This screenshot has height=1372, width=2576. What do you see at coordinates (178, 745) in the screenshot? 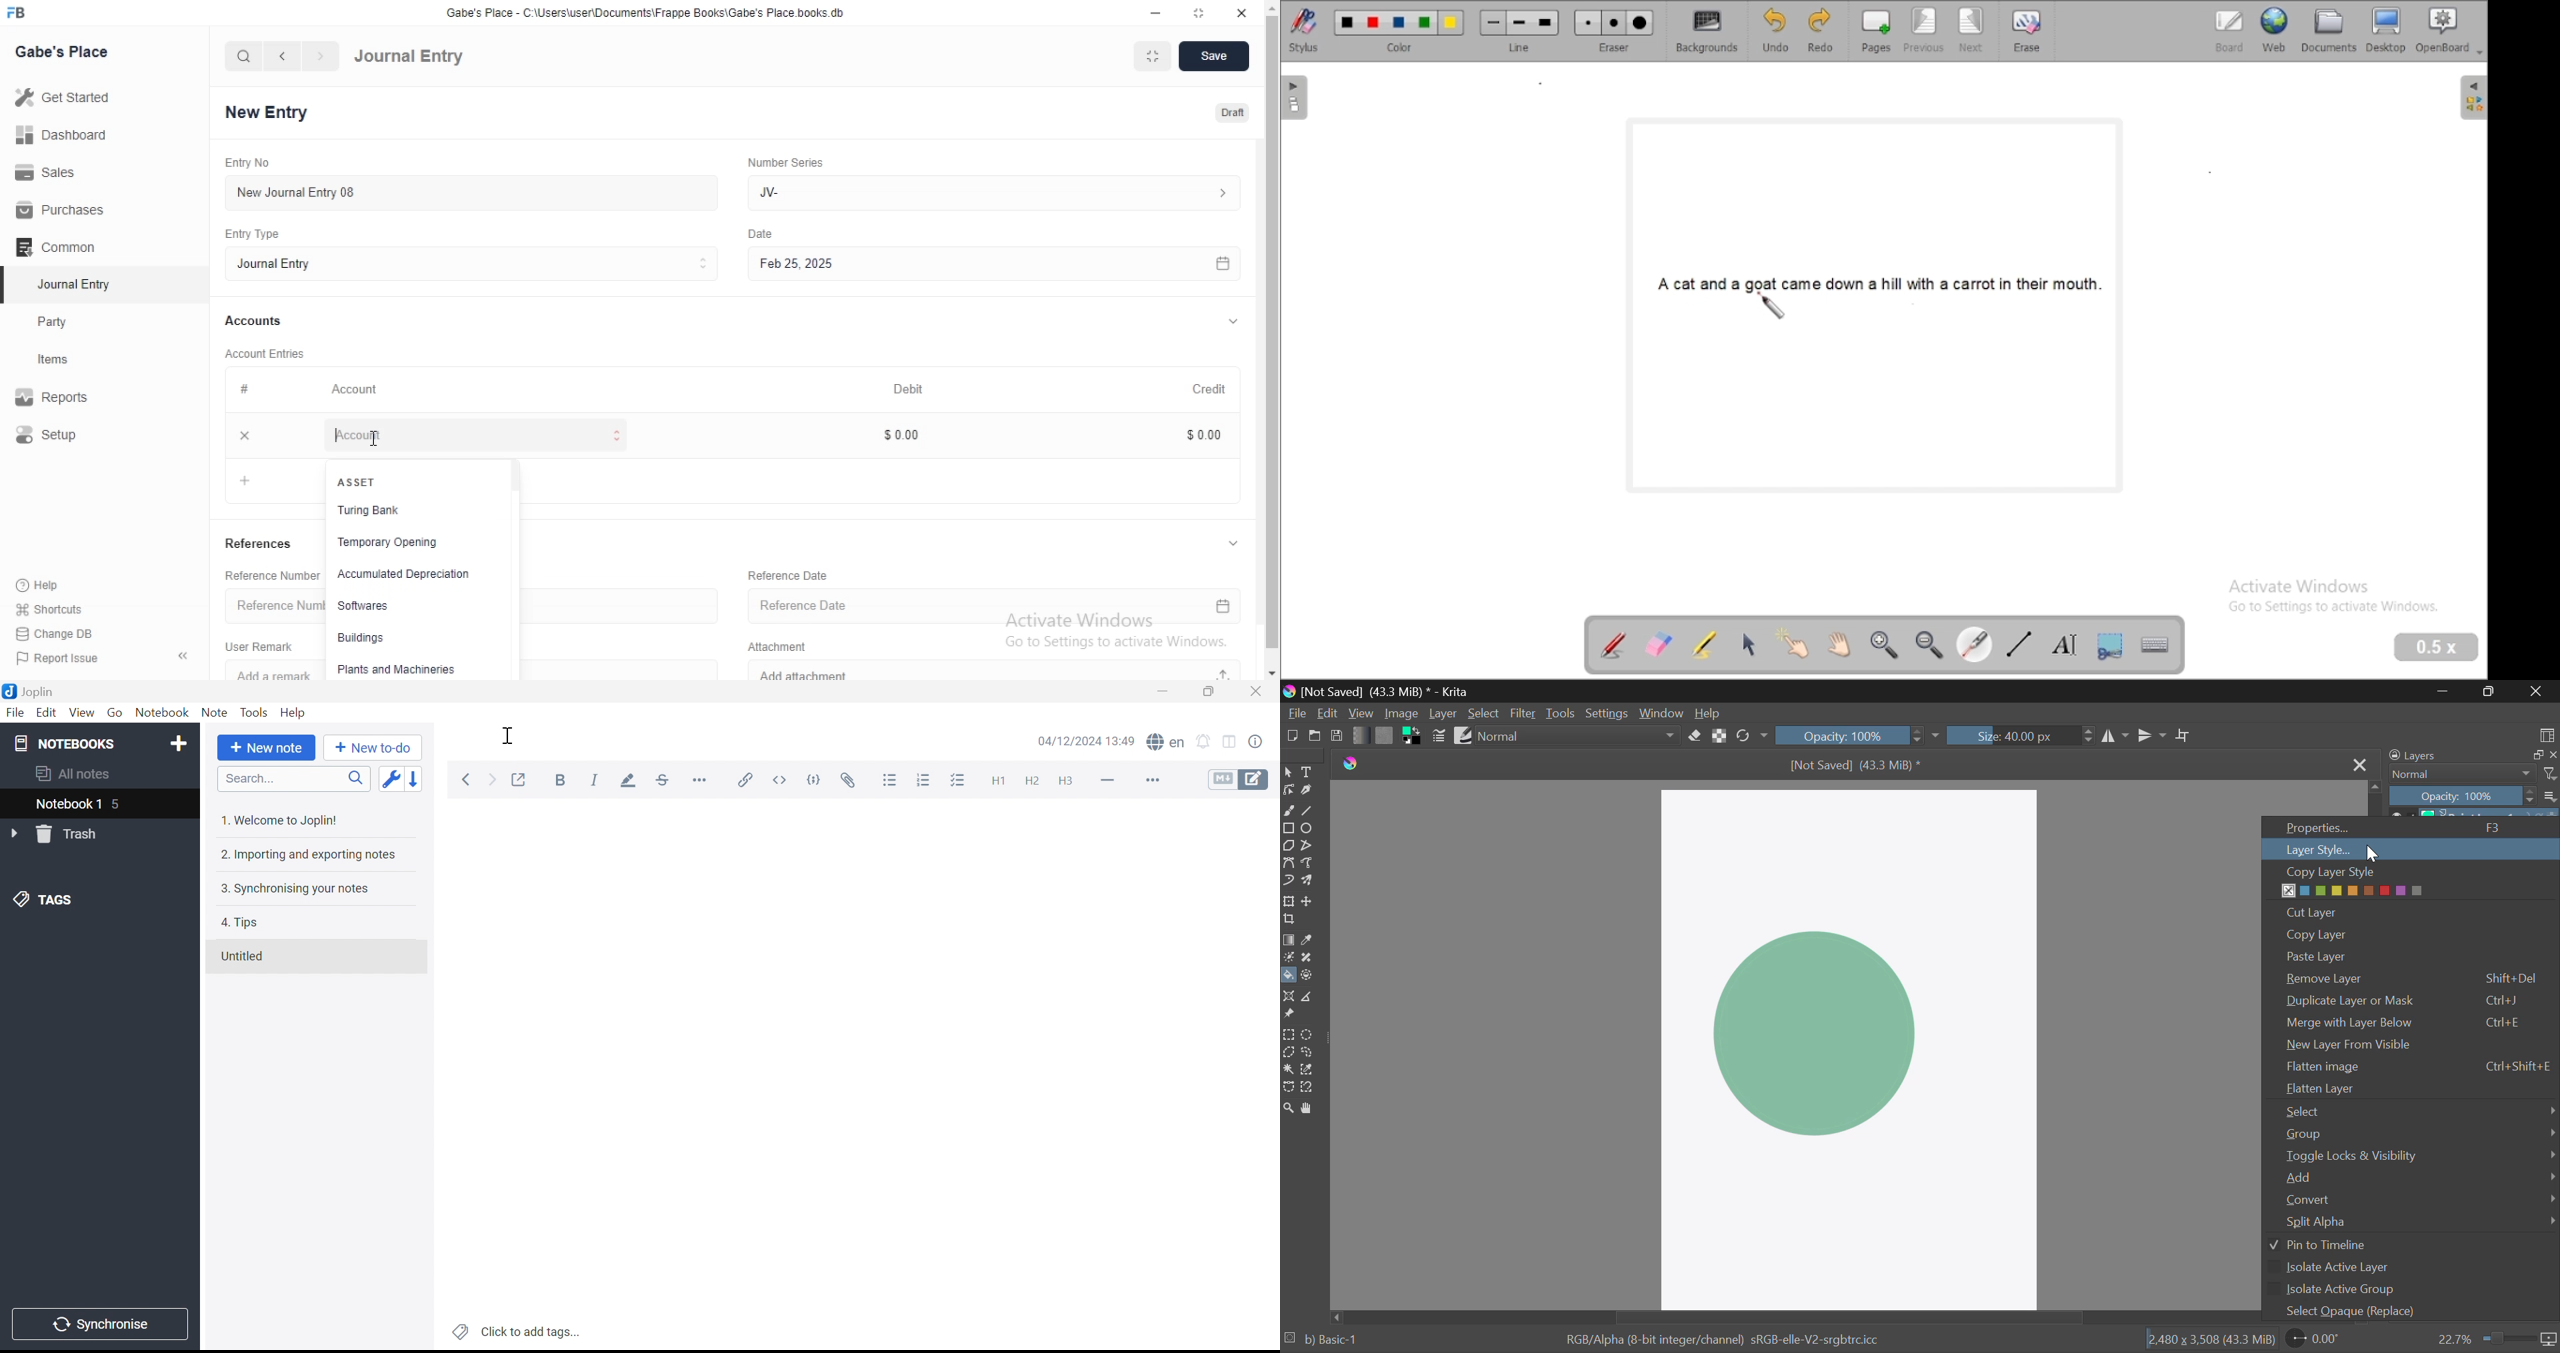
I see `Add notebook` at bounding box center [178, 745].